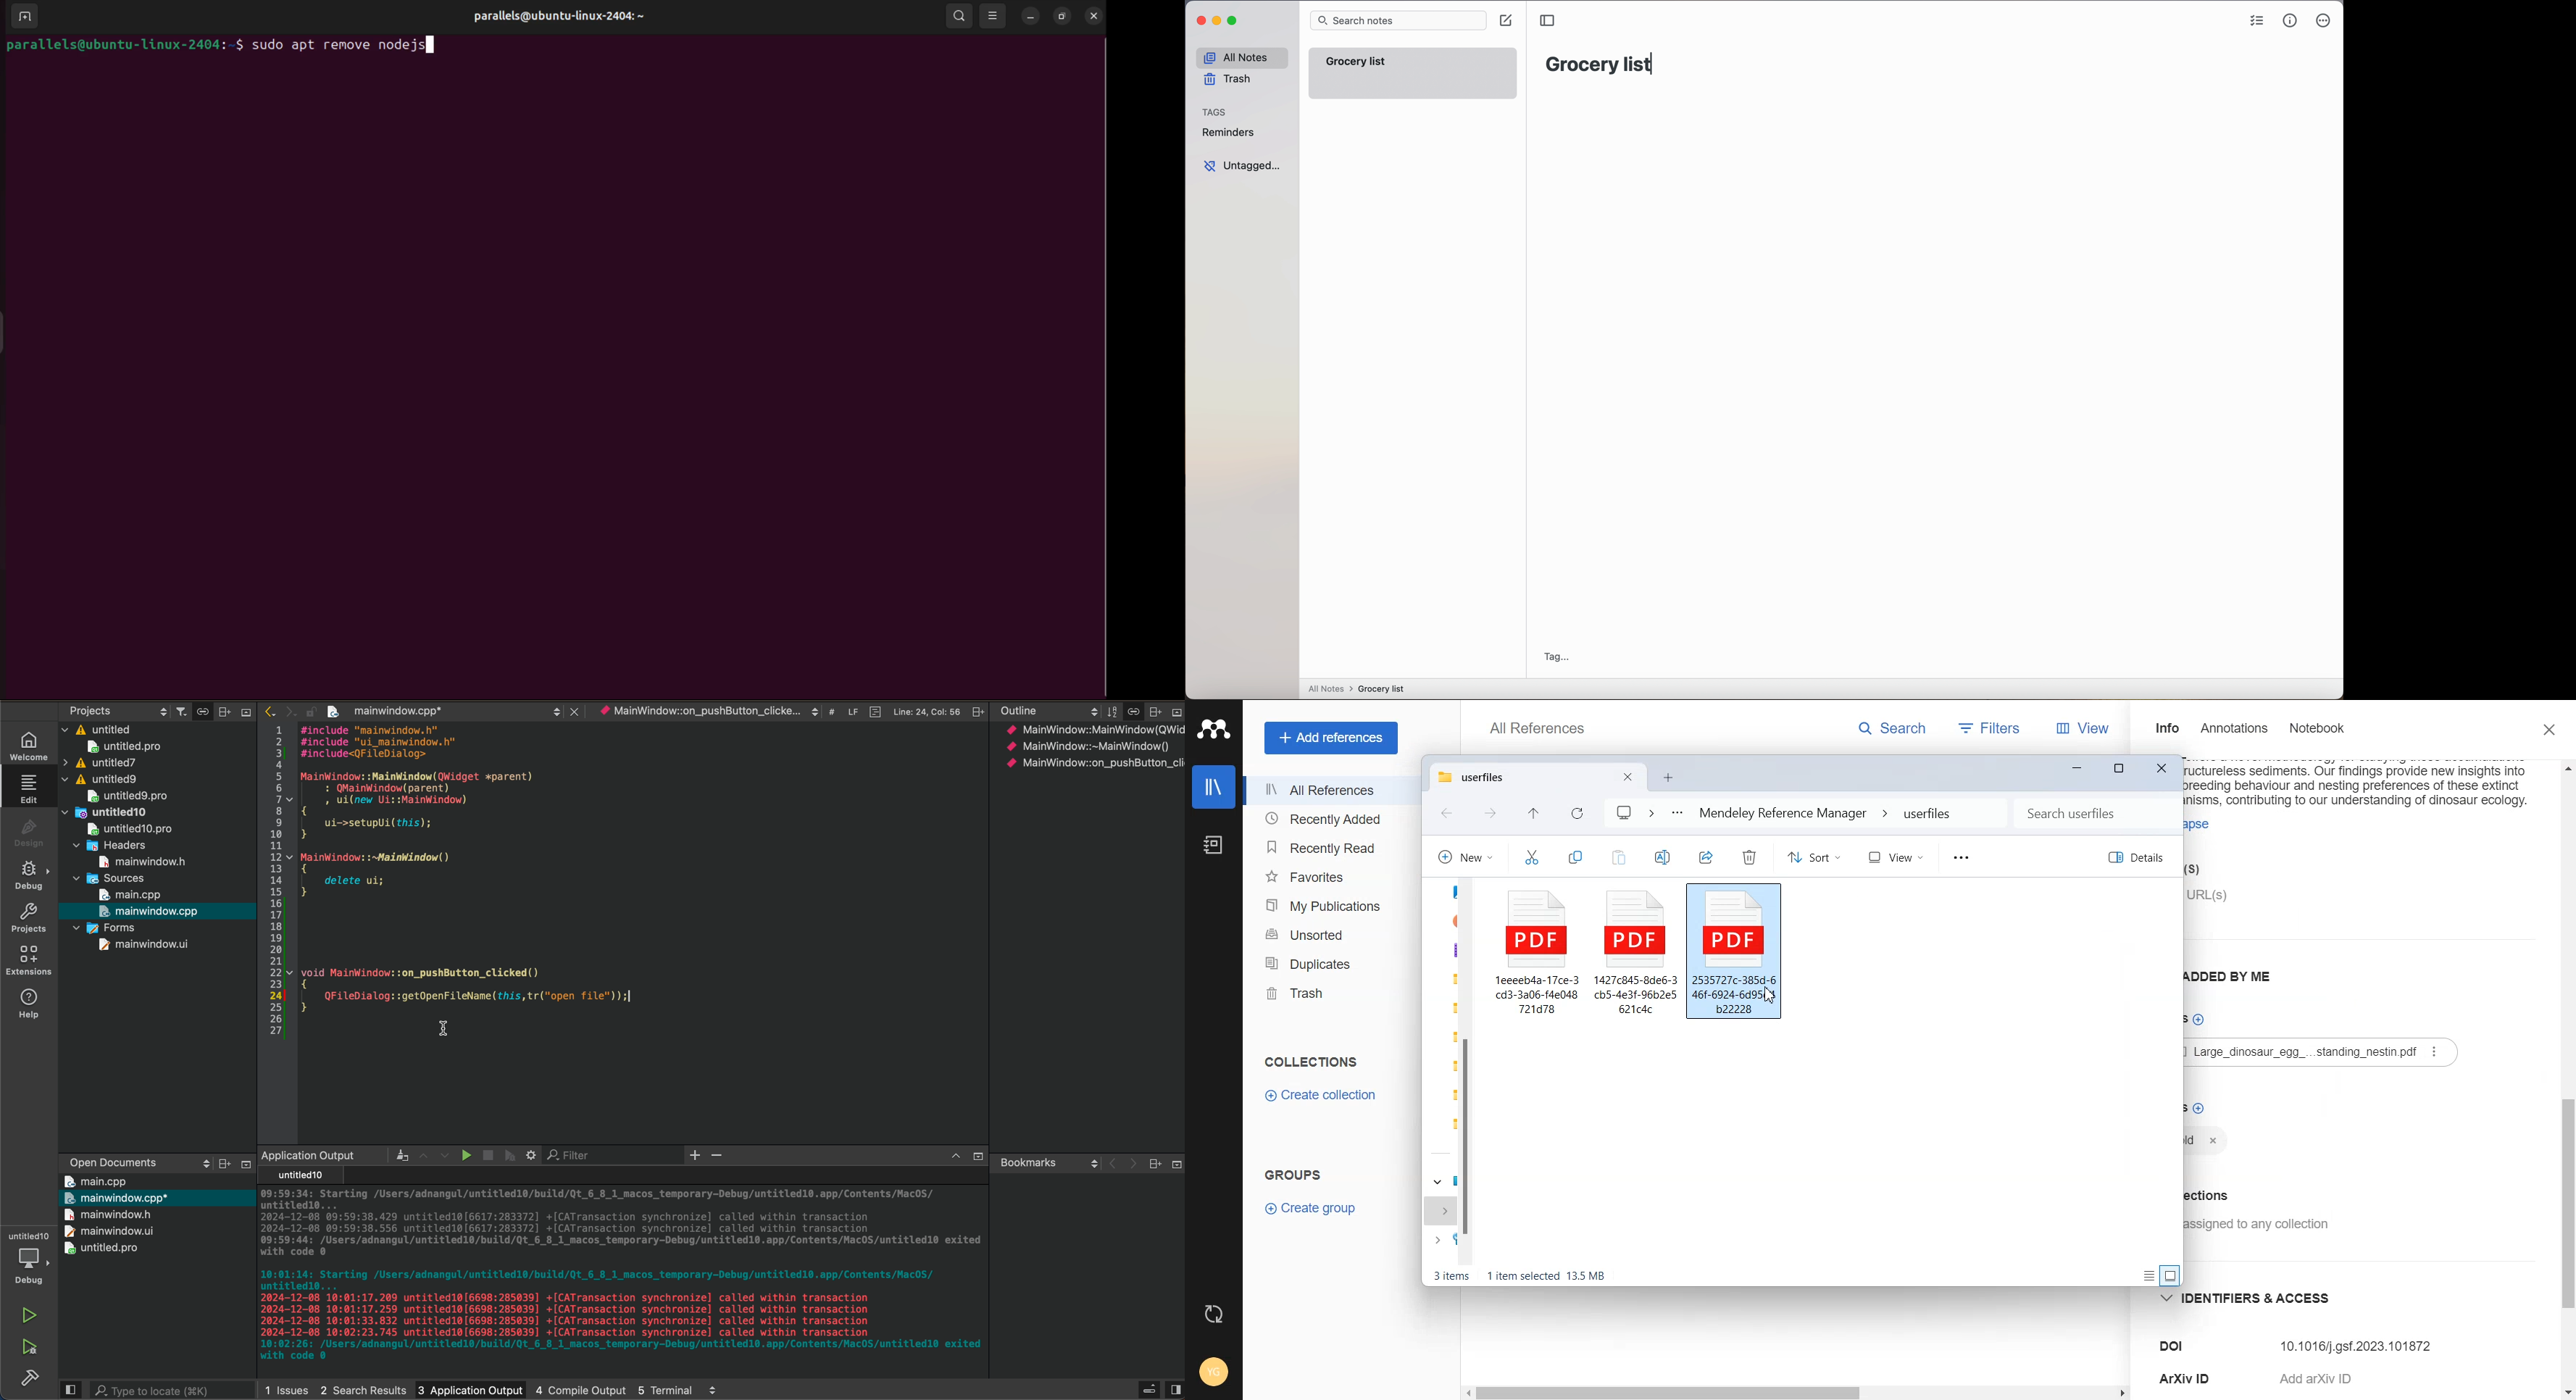  What do you see at coordinates (178, 711) in the screenshot?
I see `filter` at bounding box center [178, 711].